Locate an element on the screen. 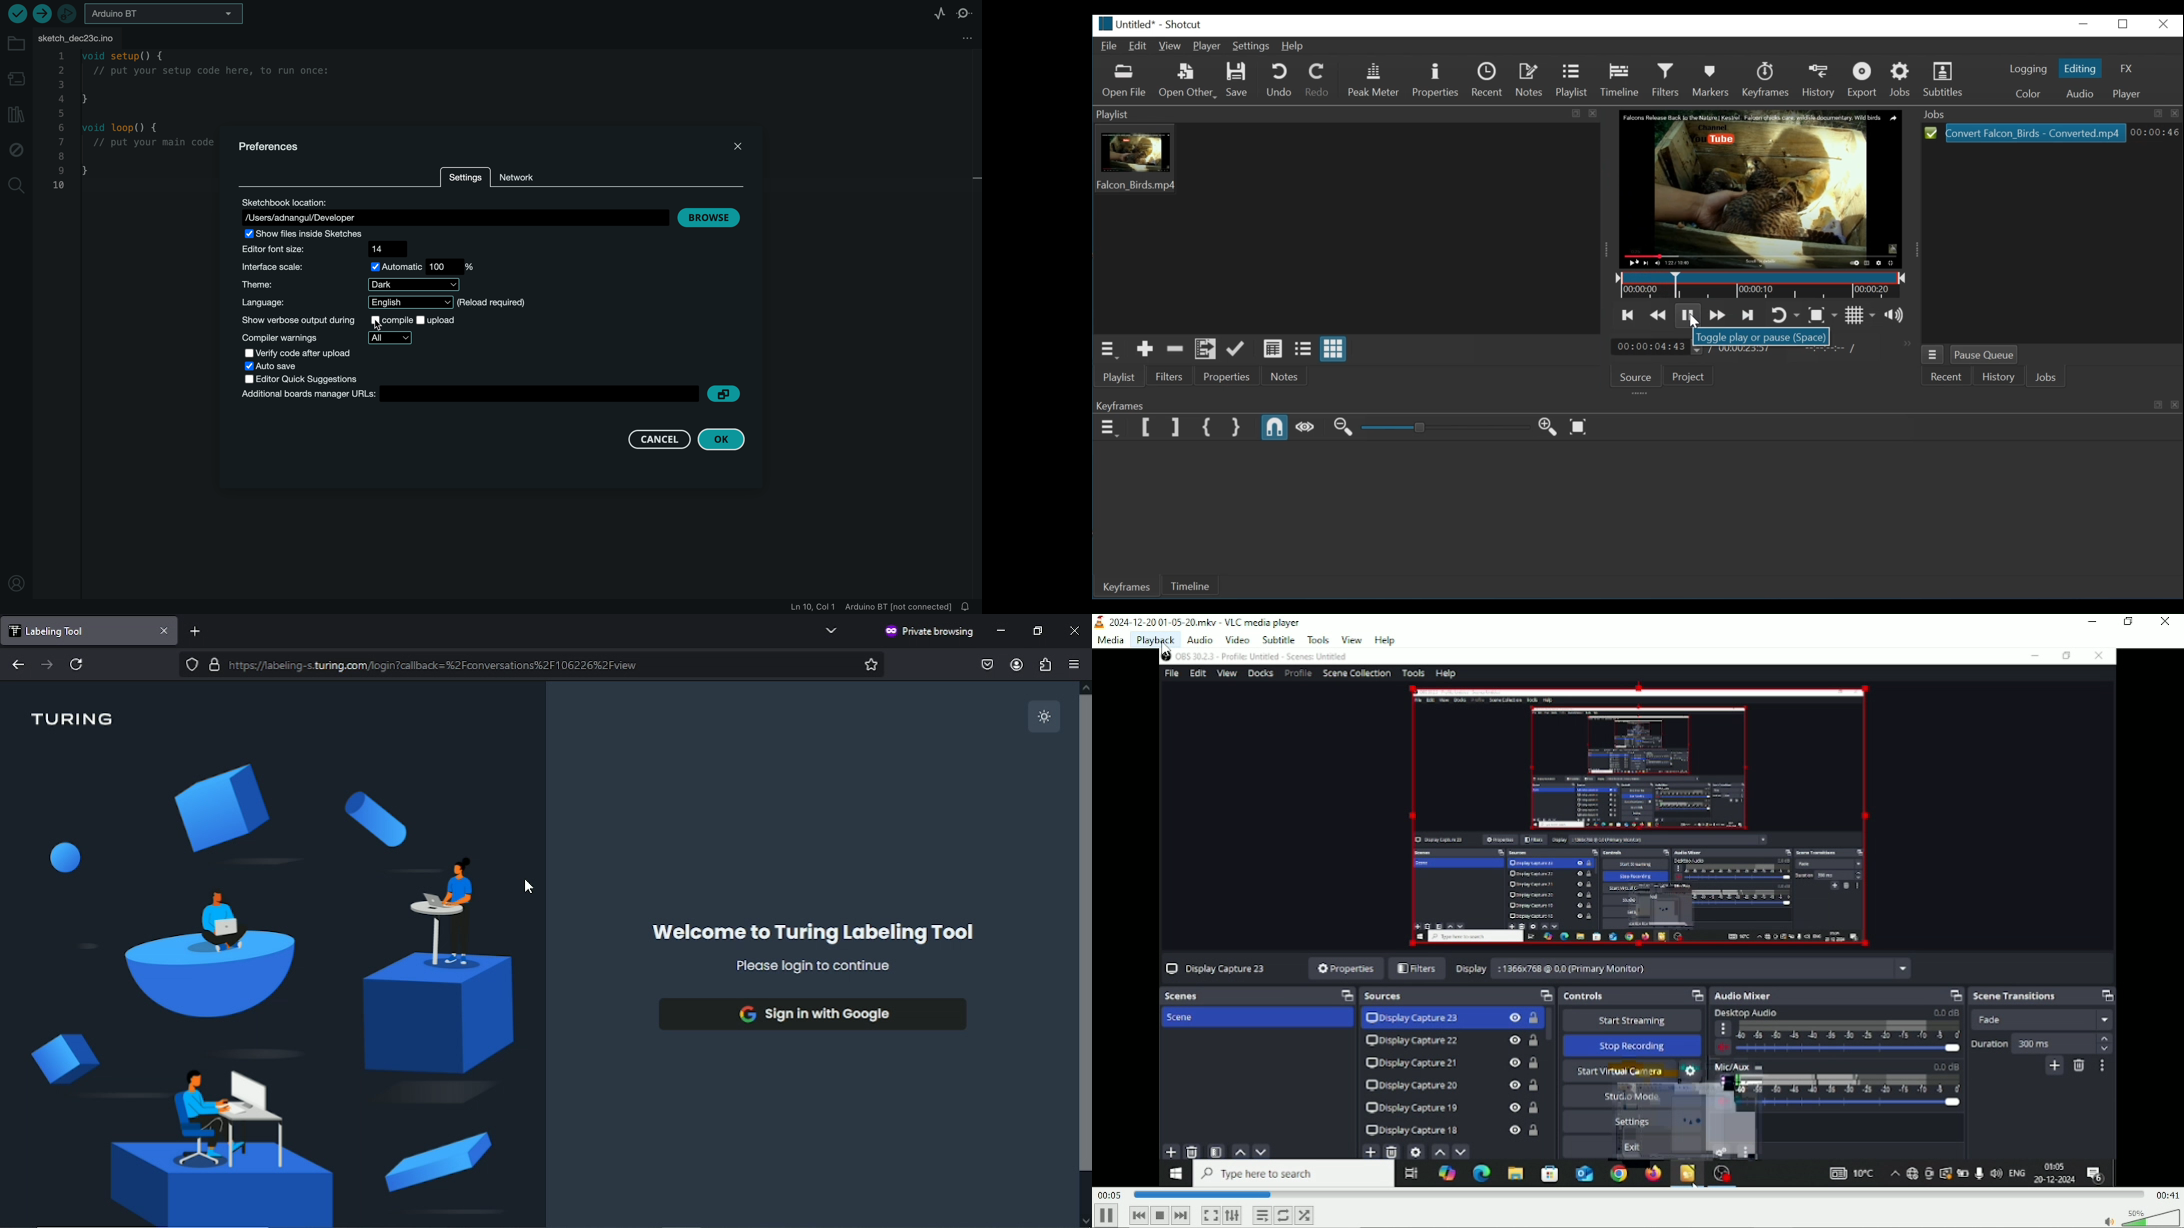 Image resolution: width=2184 pixels, height=1232 pixels. View as files is located at coordinates (1303, 349).